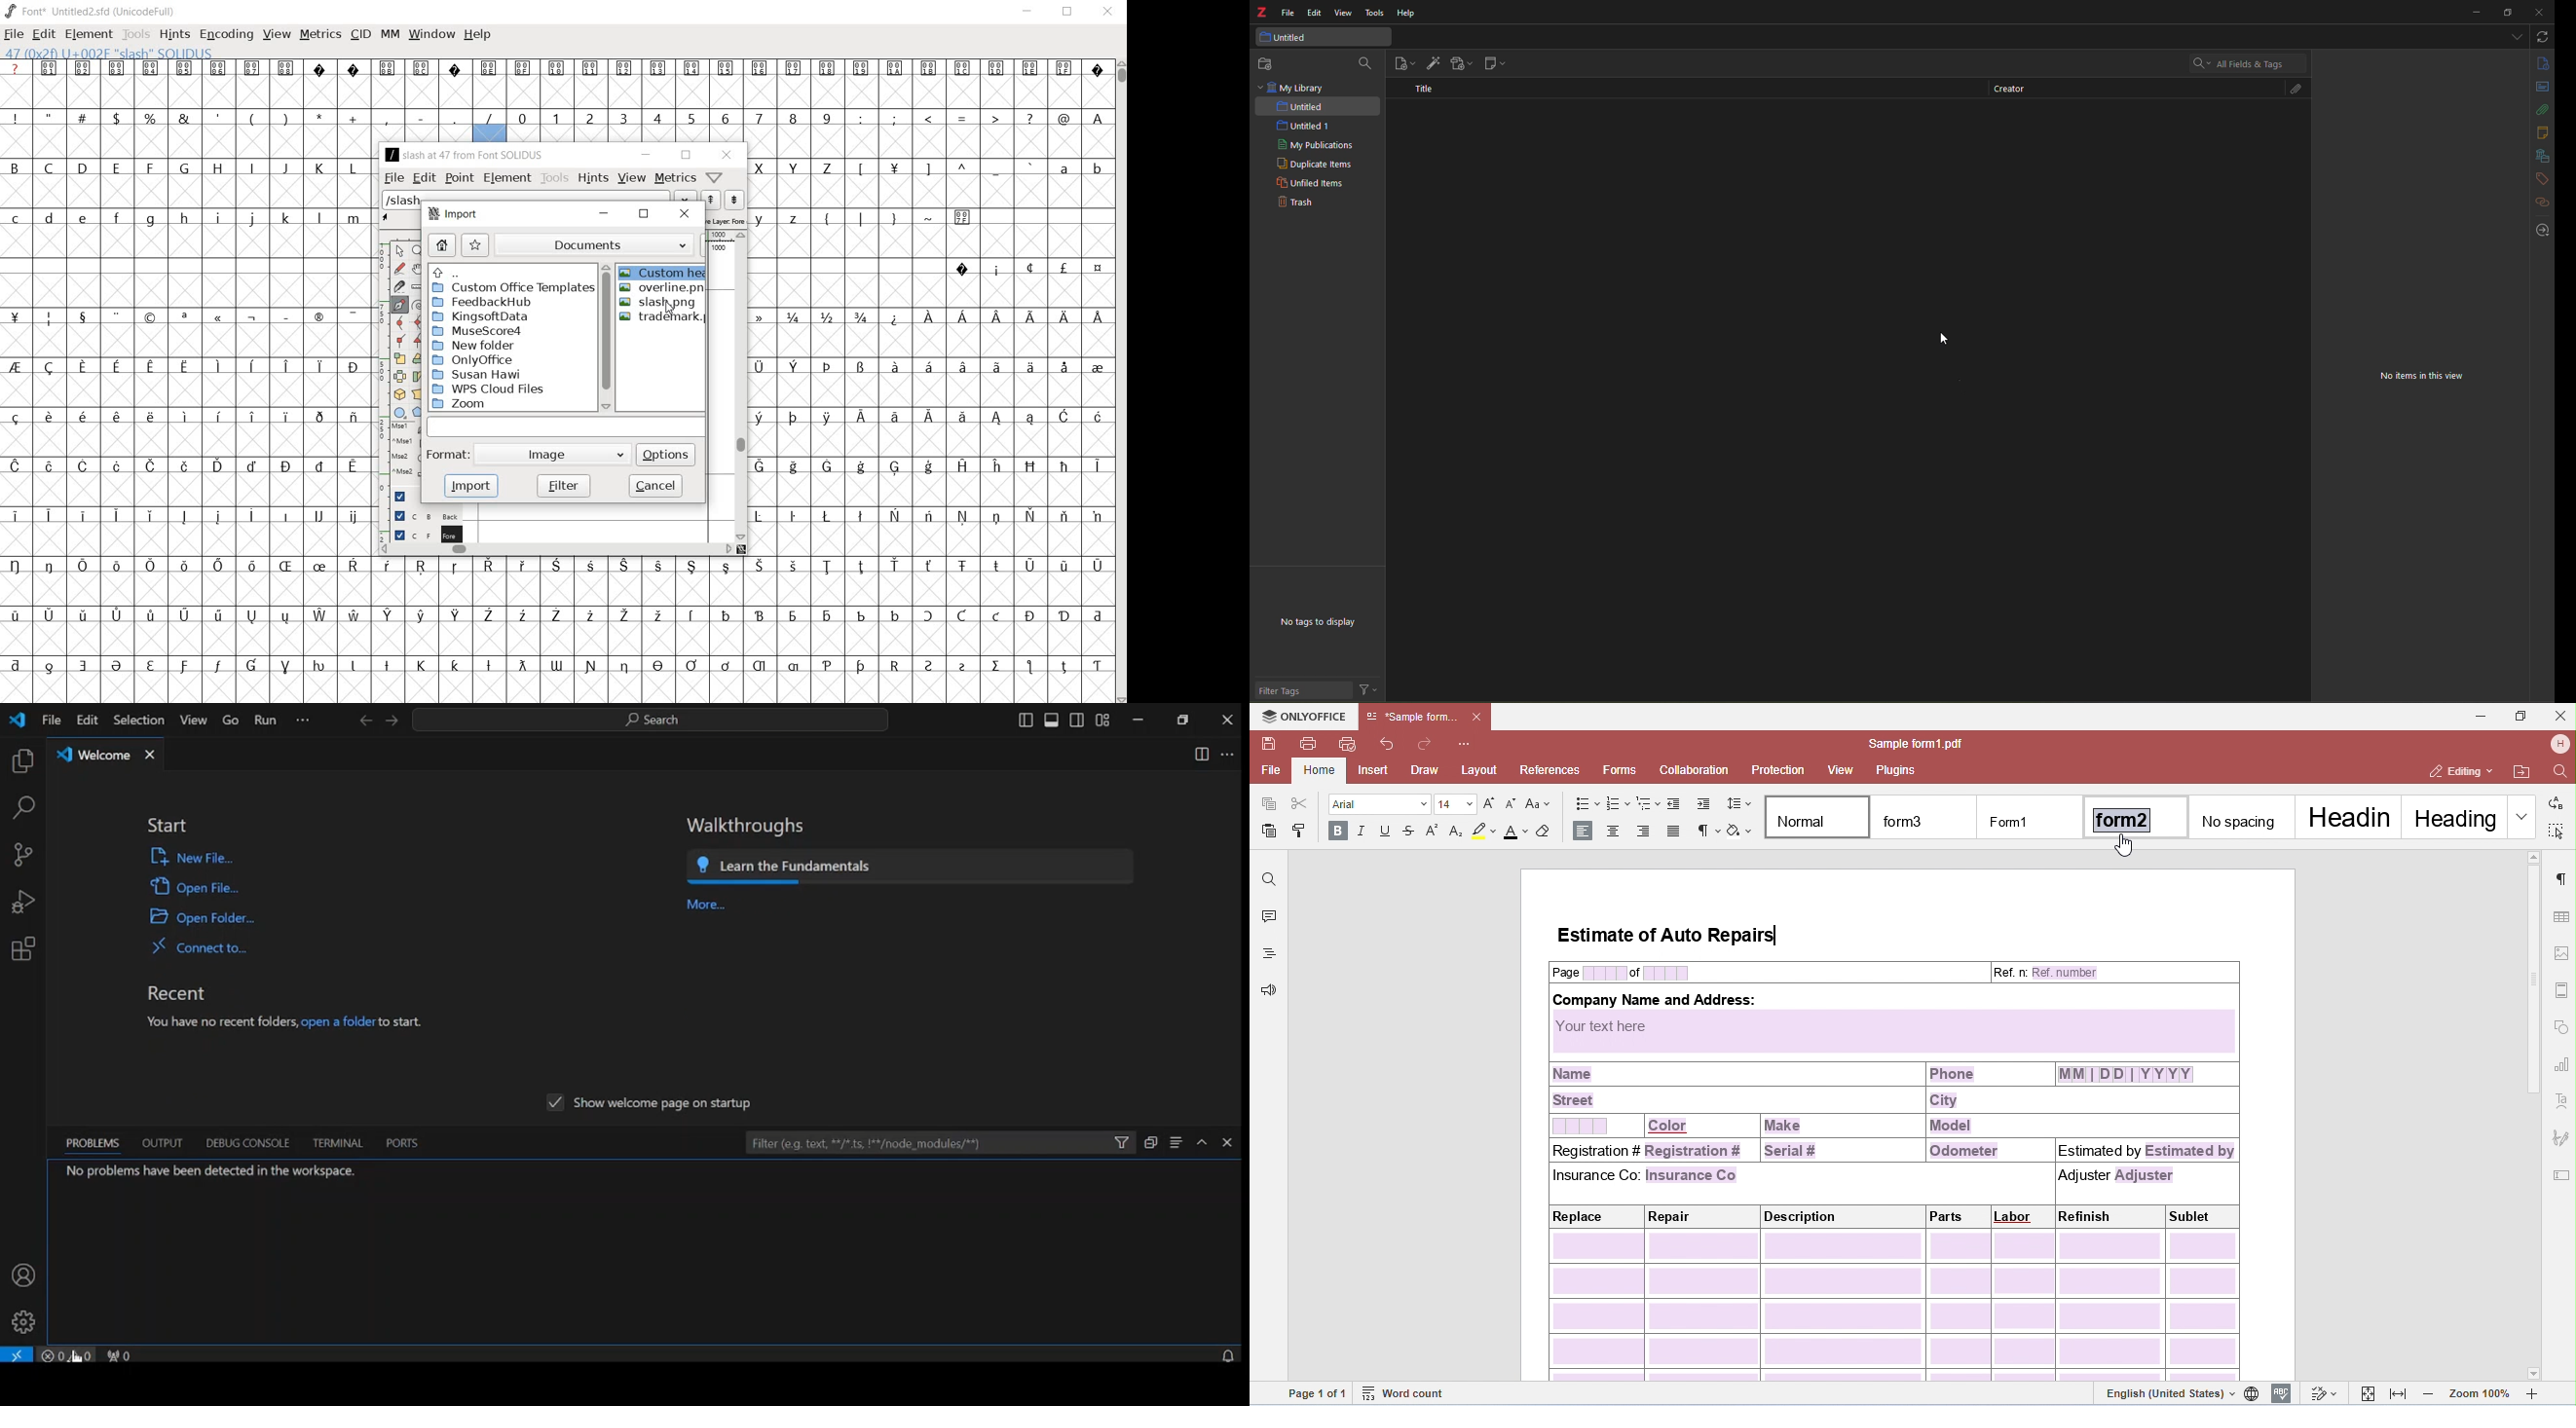 Image resolution: width=2576 pixels, height=1428 pixels. Describe the element at coordinates (2366, 63) in the screenshot. I see `` at that location.